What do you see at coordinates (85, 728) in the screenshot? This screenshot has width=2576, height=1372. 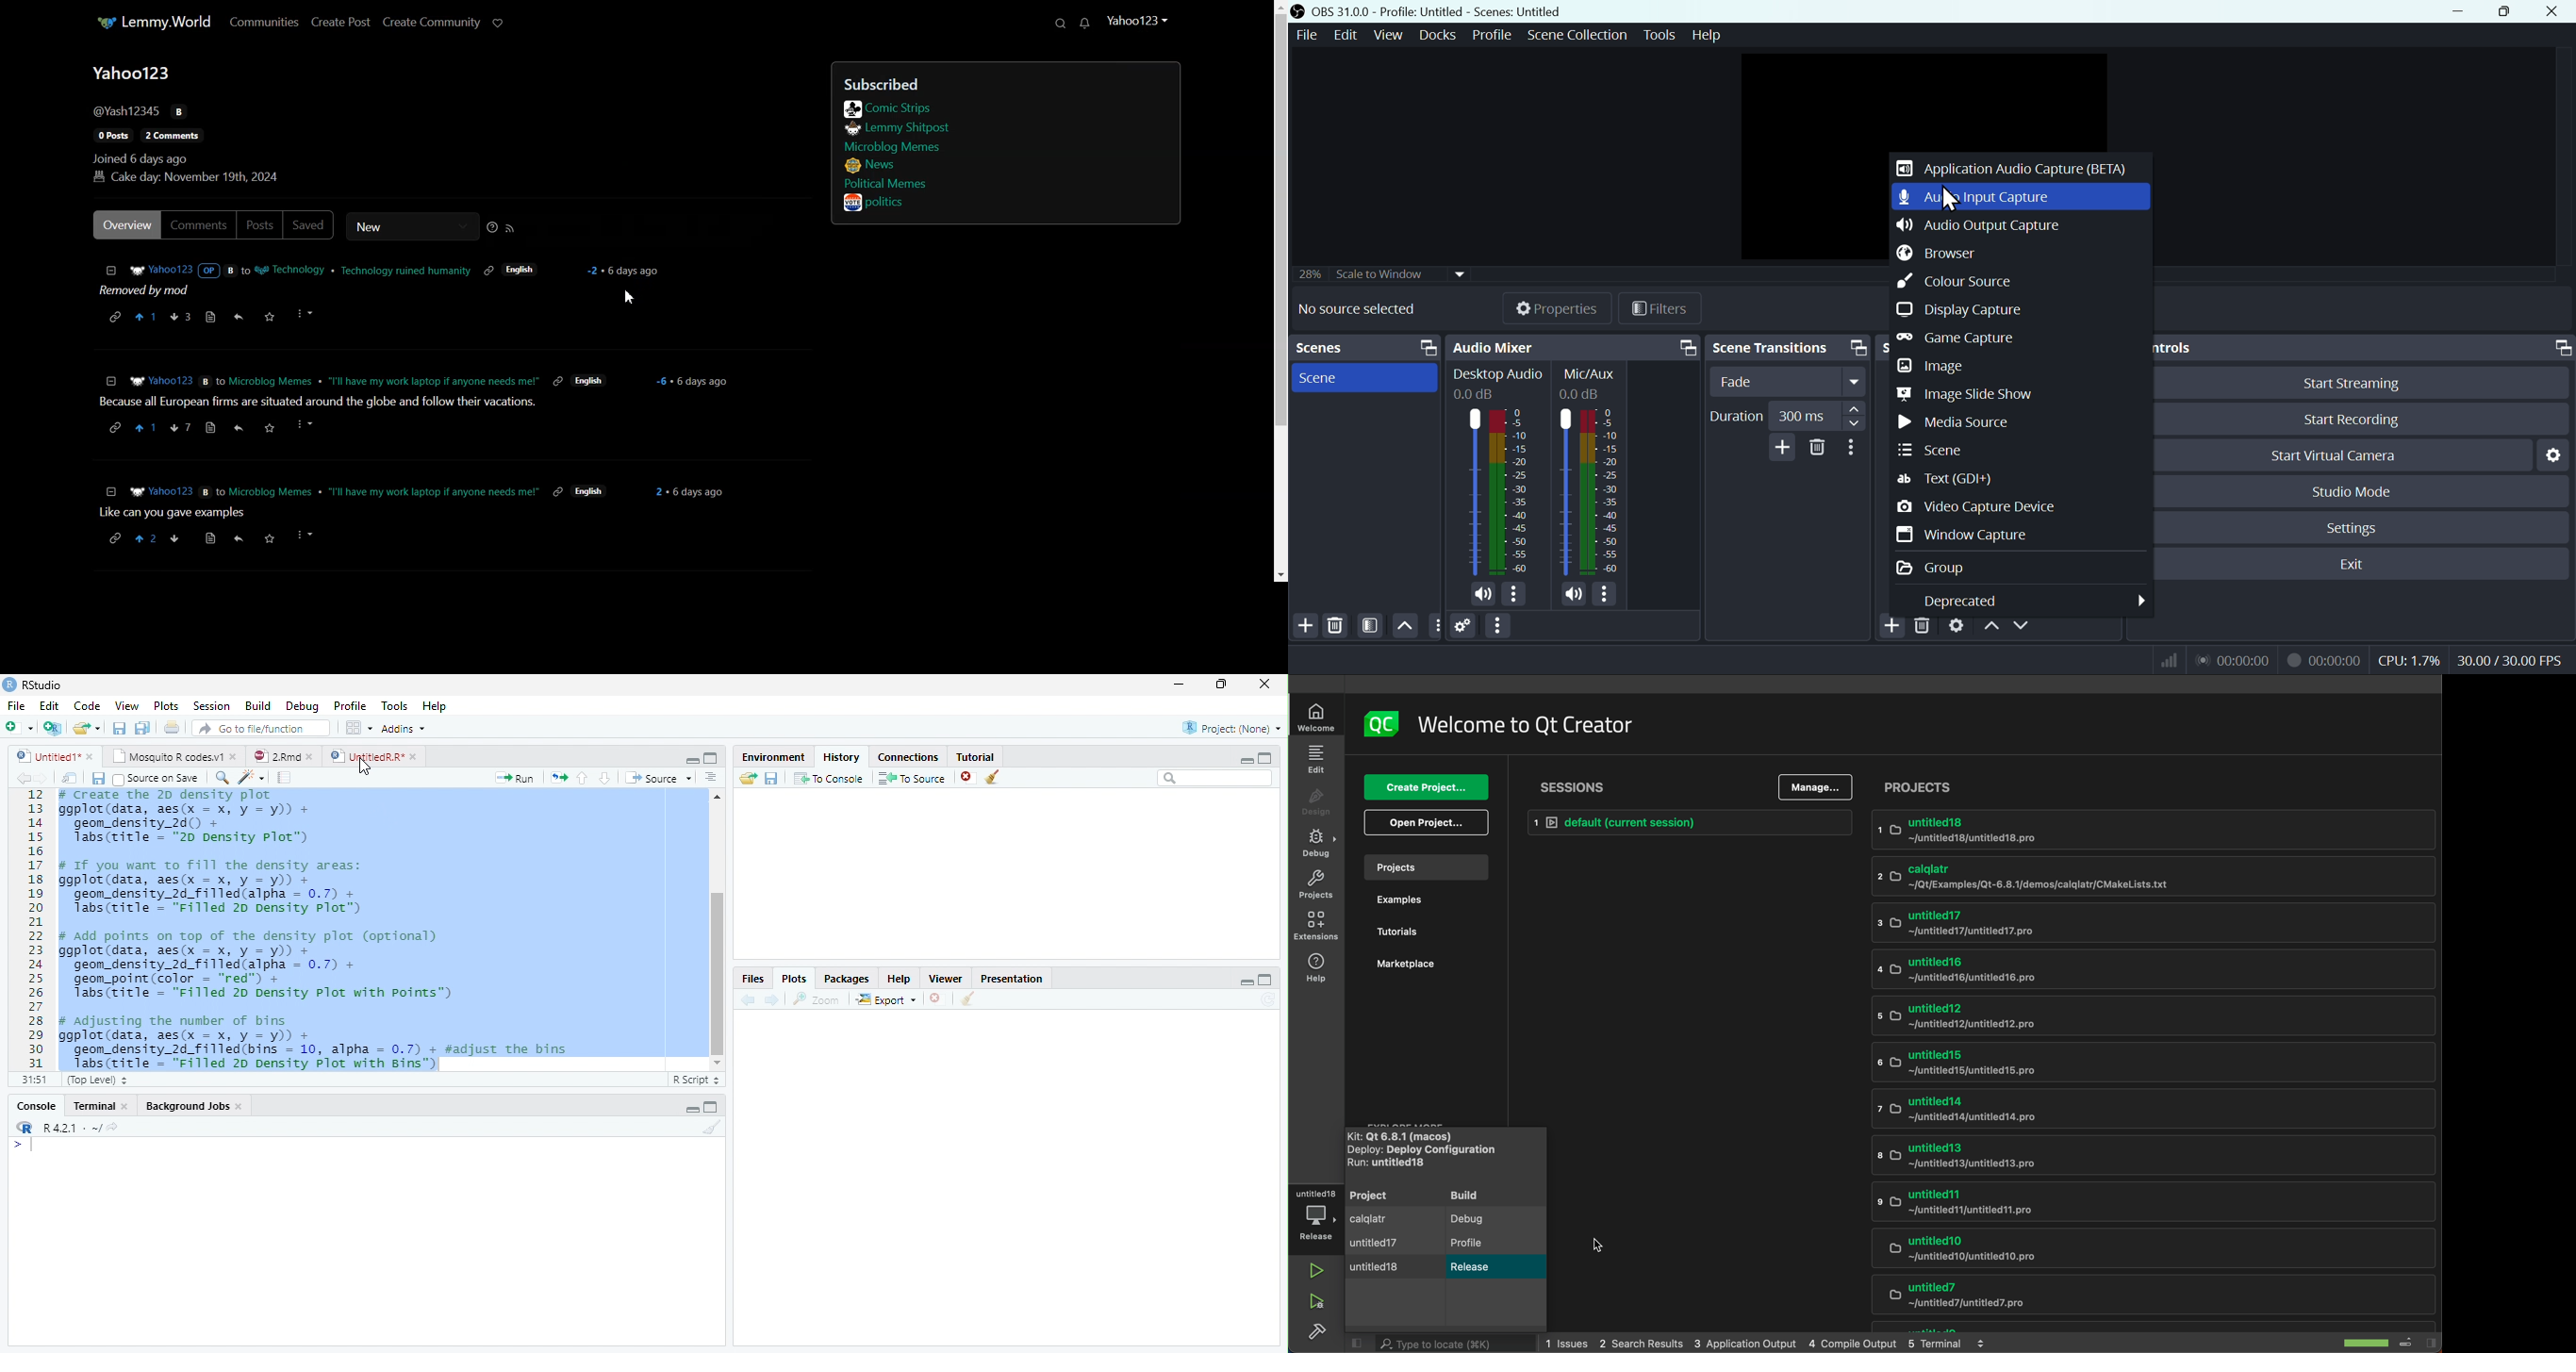 I see `open an existing file` at bounding box center [85, 728].